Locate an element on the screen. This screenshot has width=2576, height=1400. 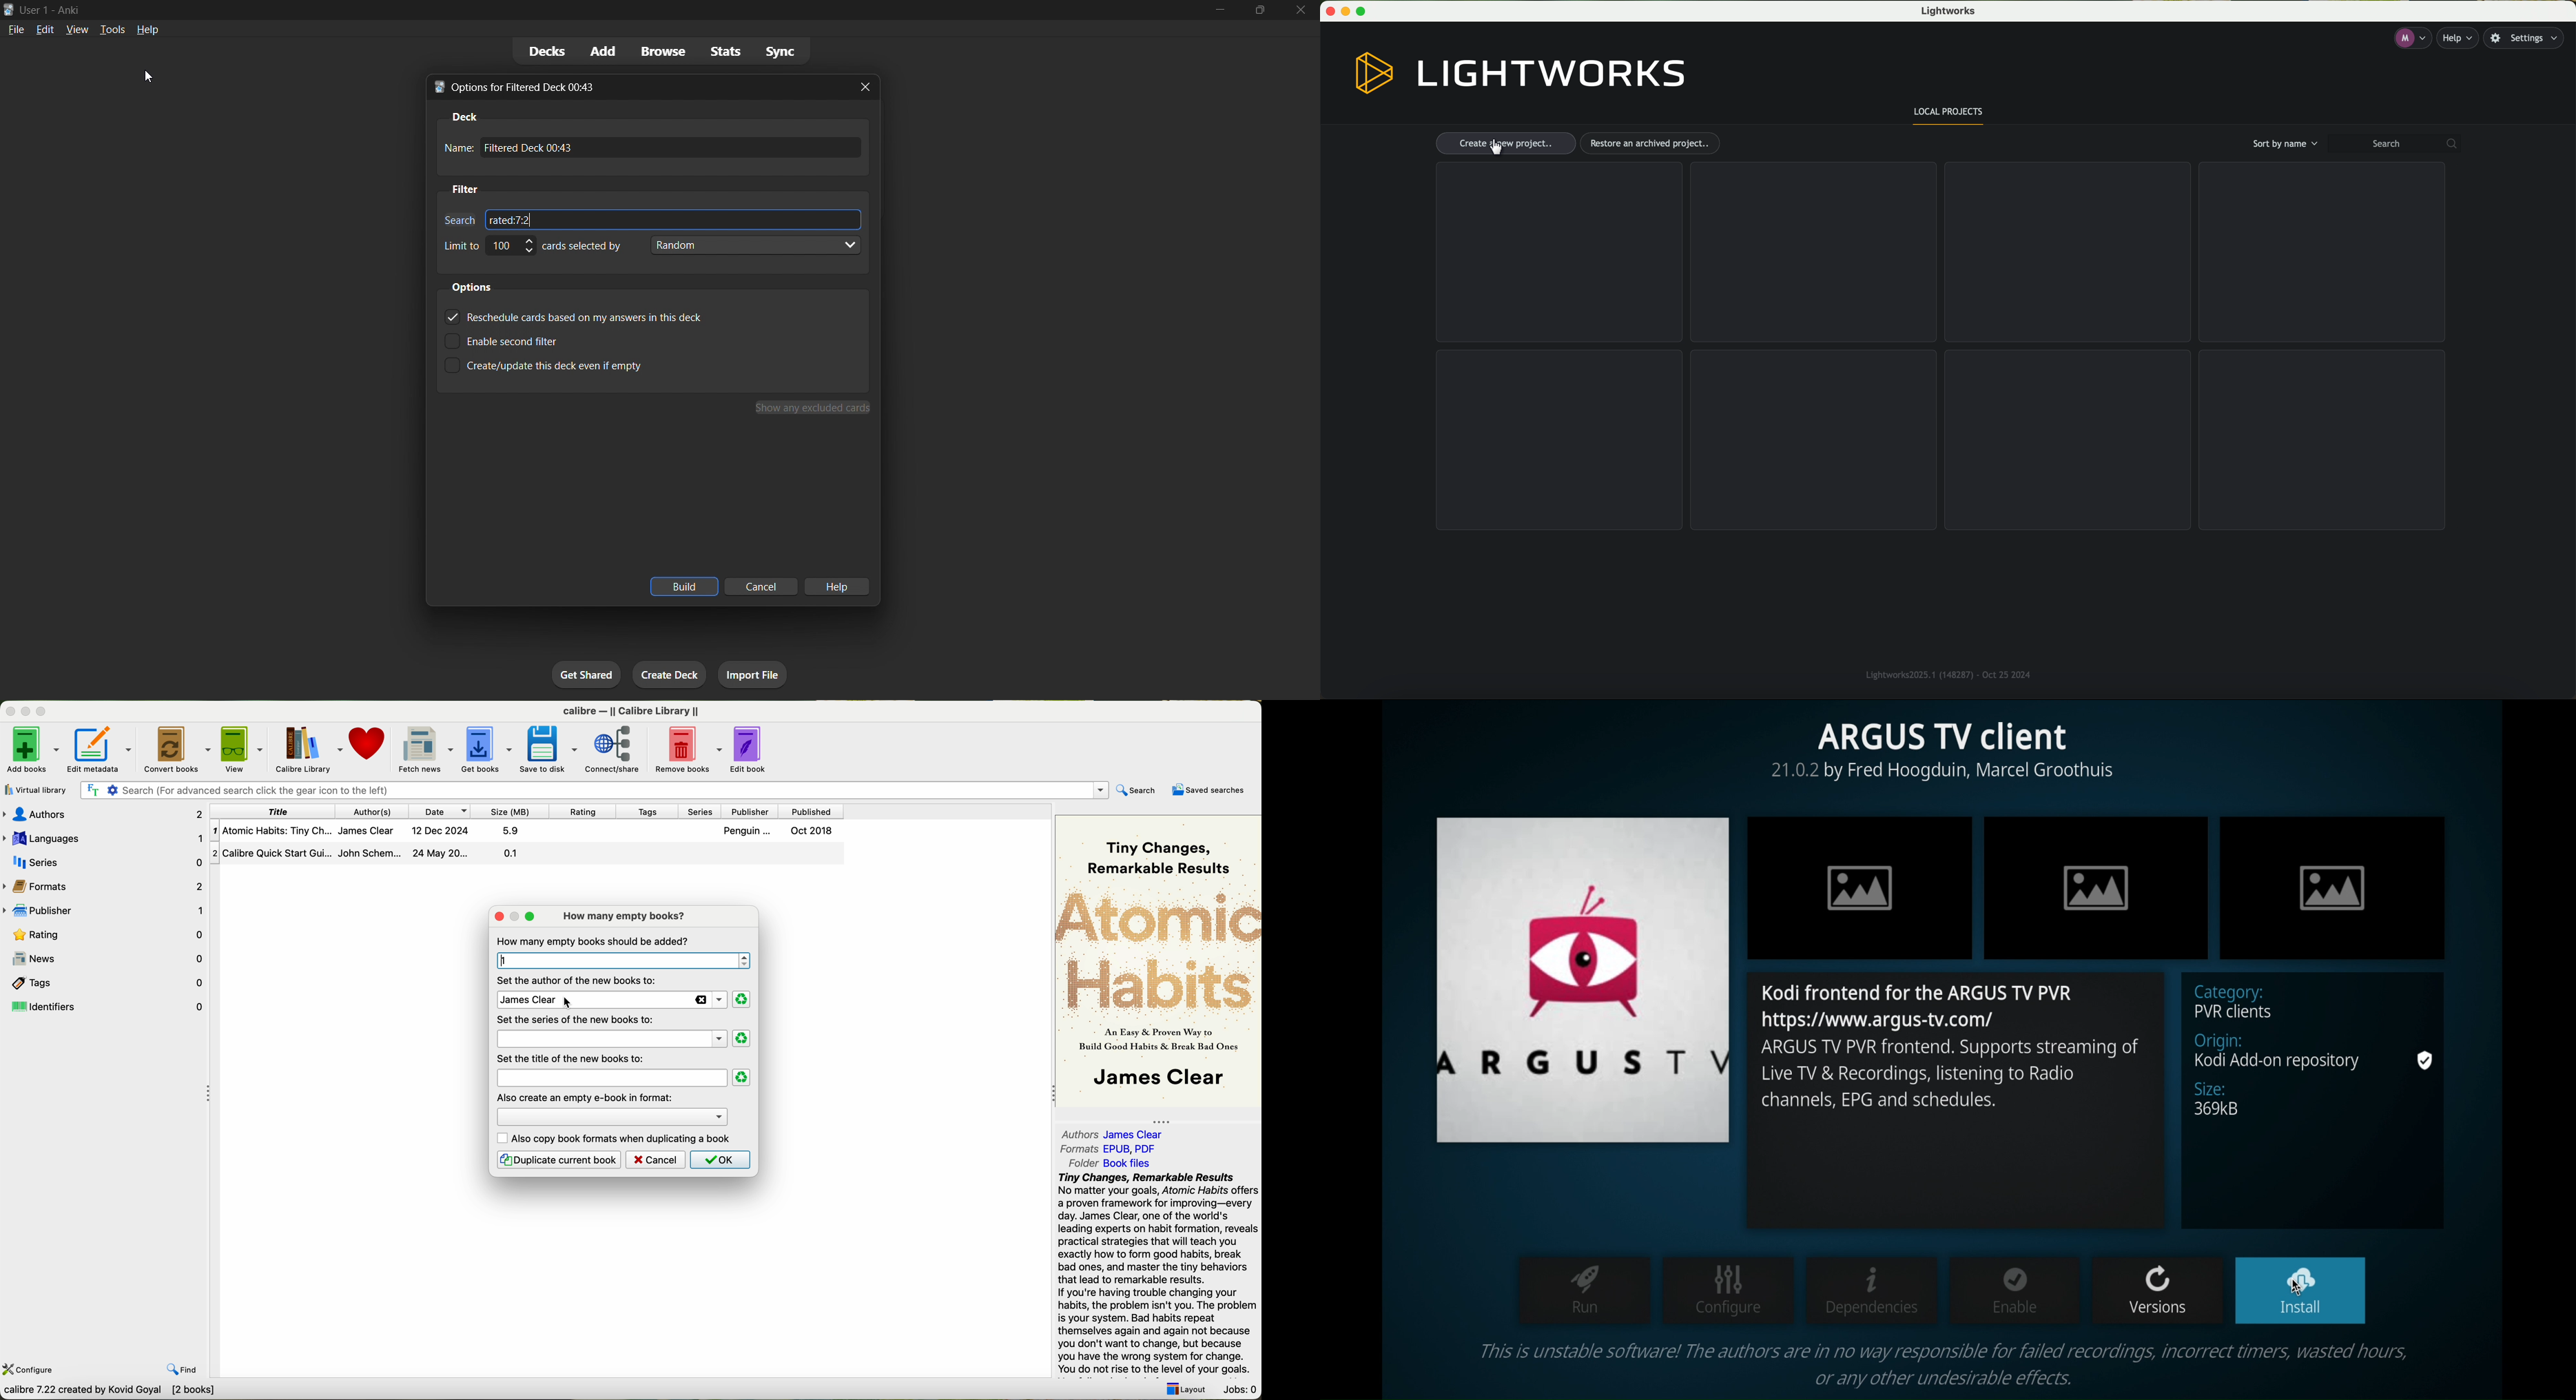
news is located at coordinates (104, 958).